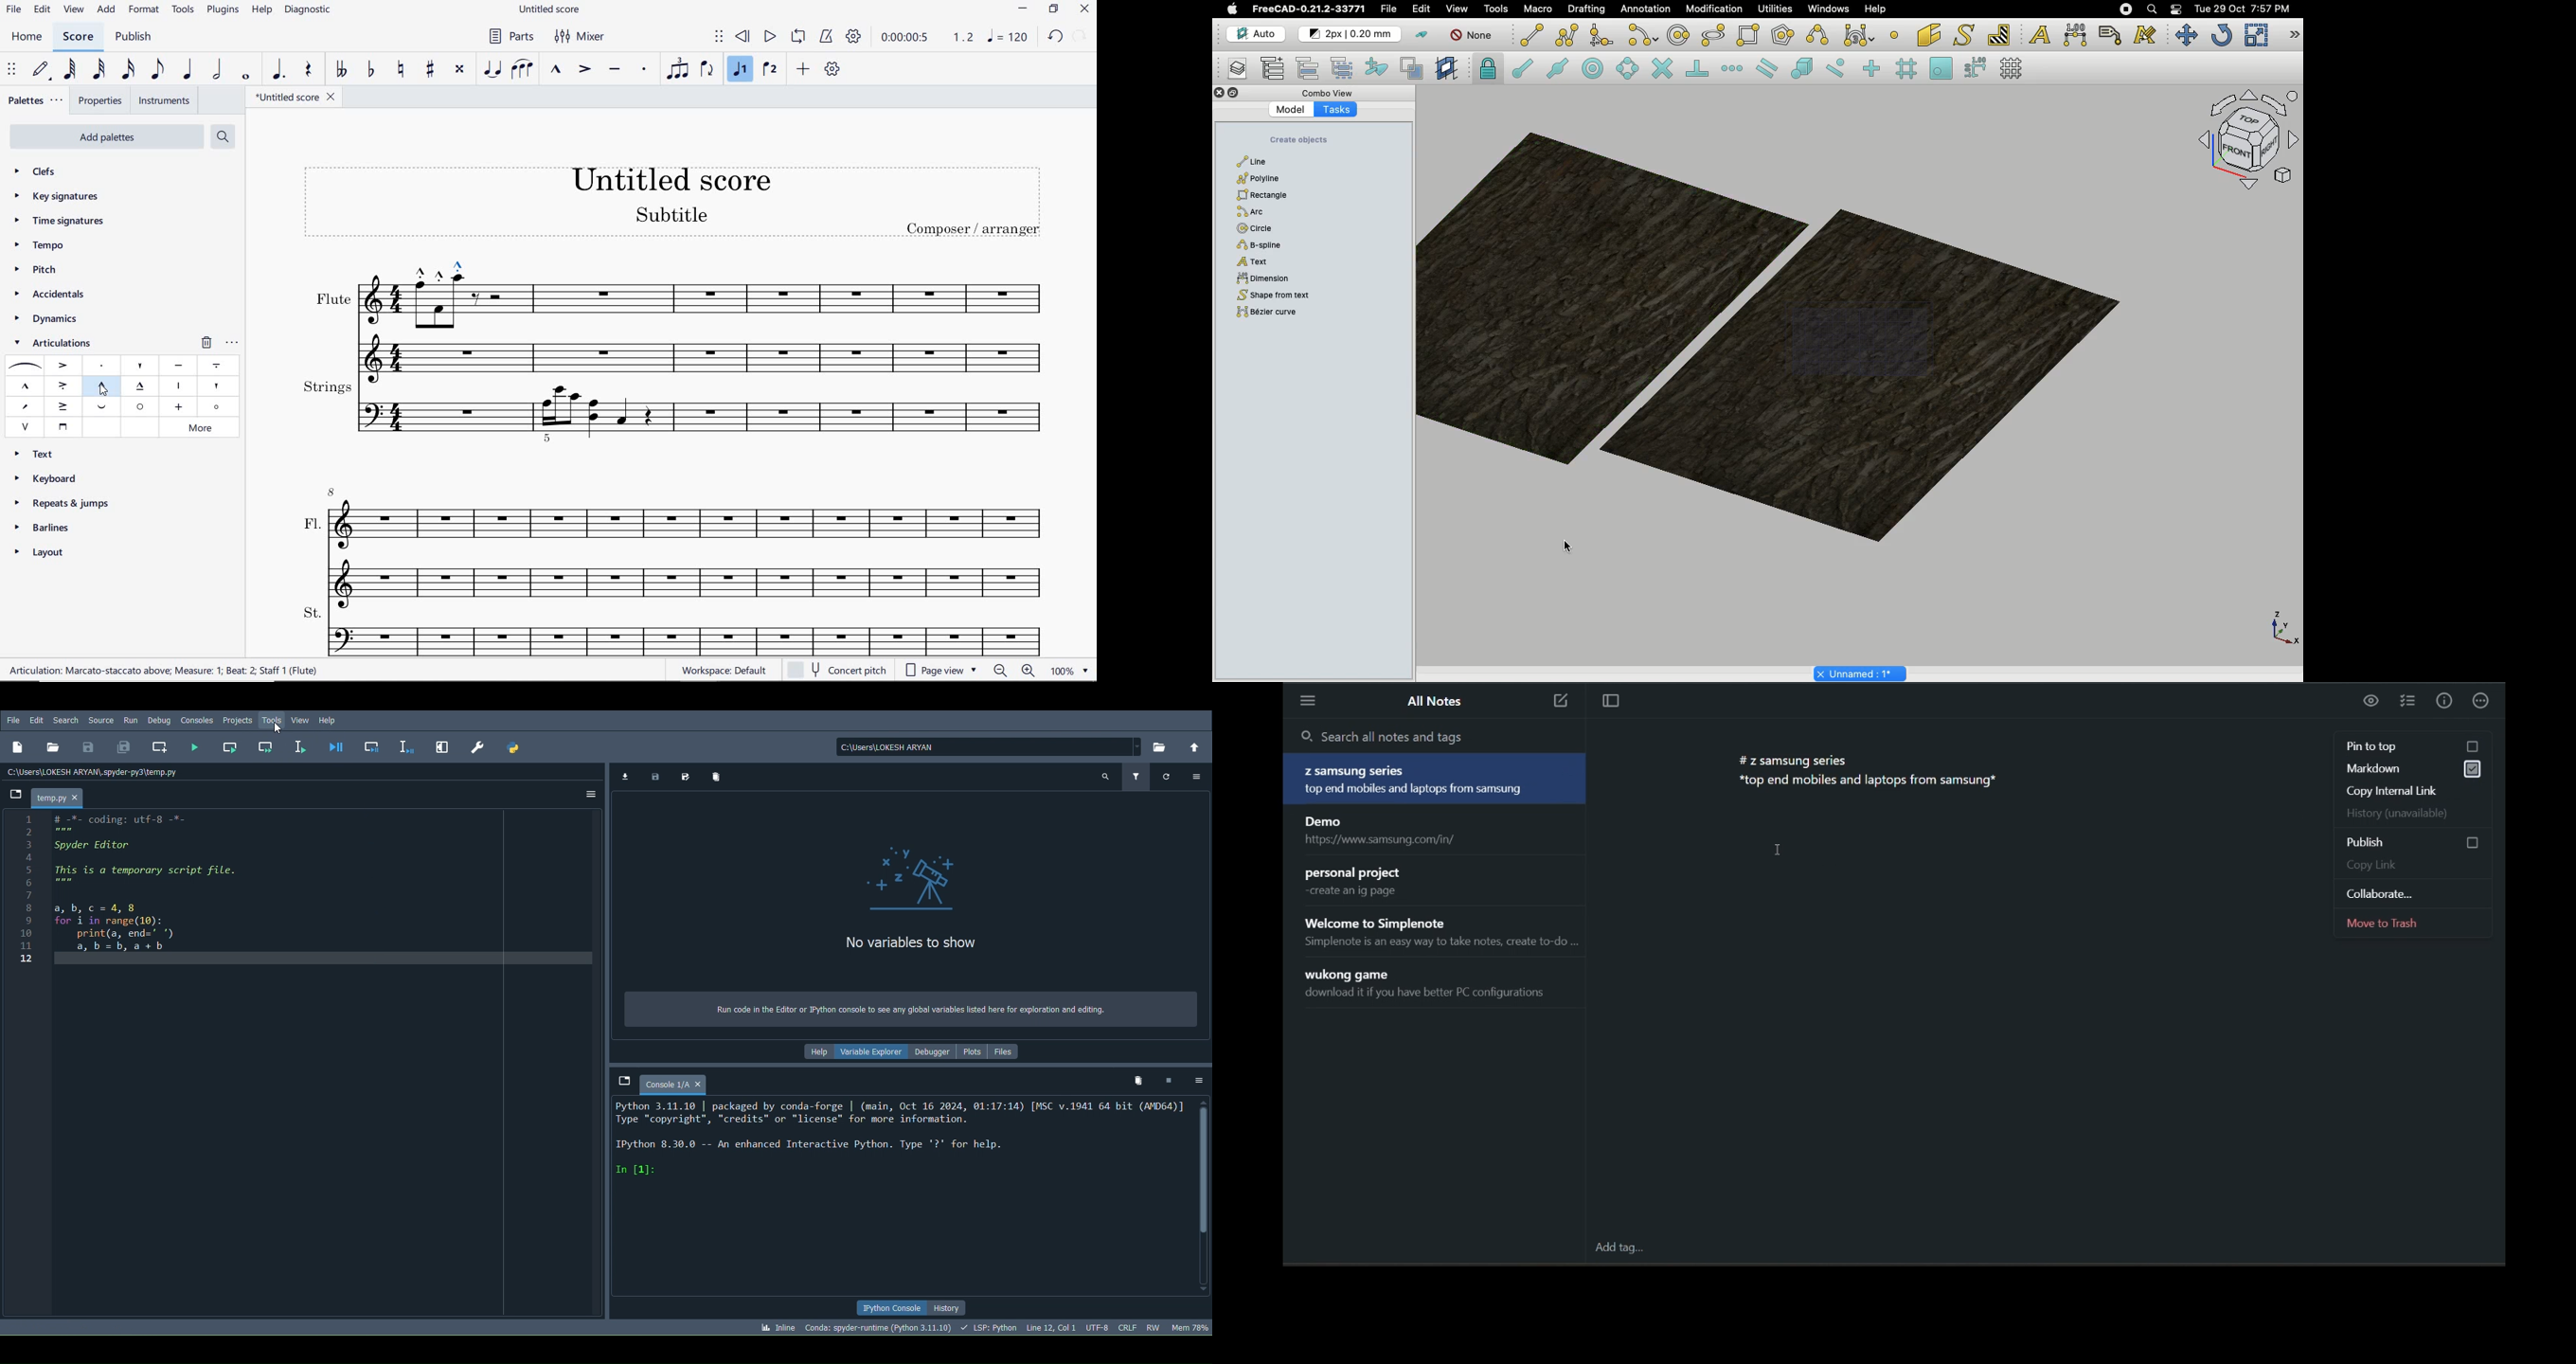 The height and width of the screenshot is (1372, 2576). Describe the element at coordinates (2407, 767) in the screenshot. I see `markdown` at that location.